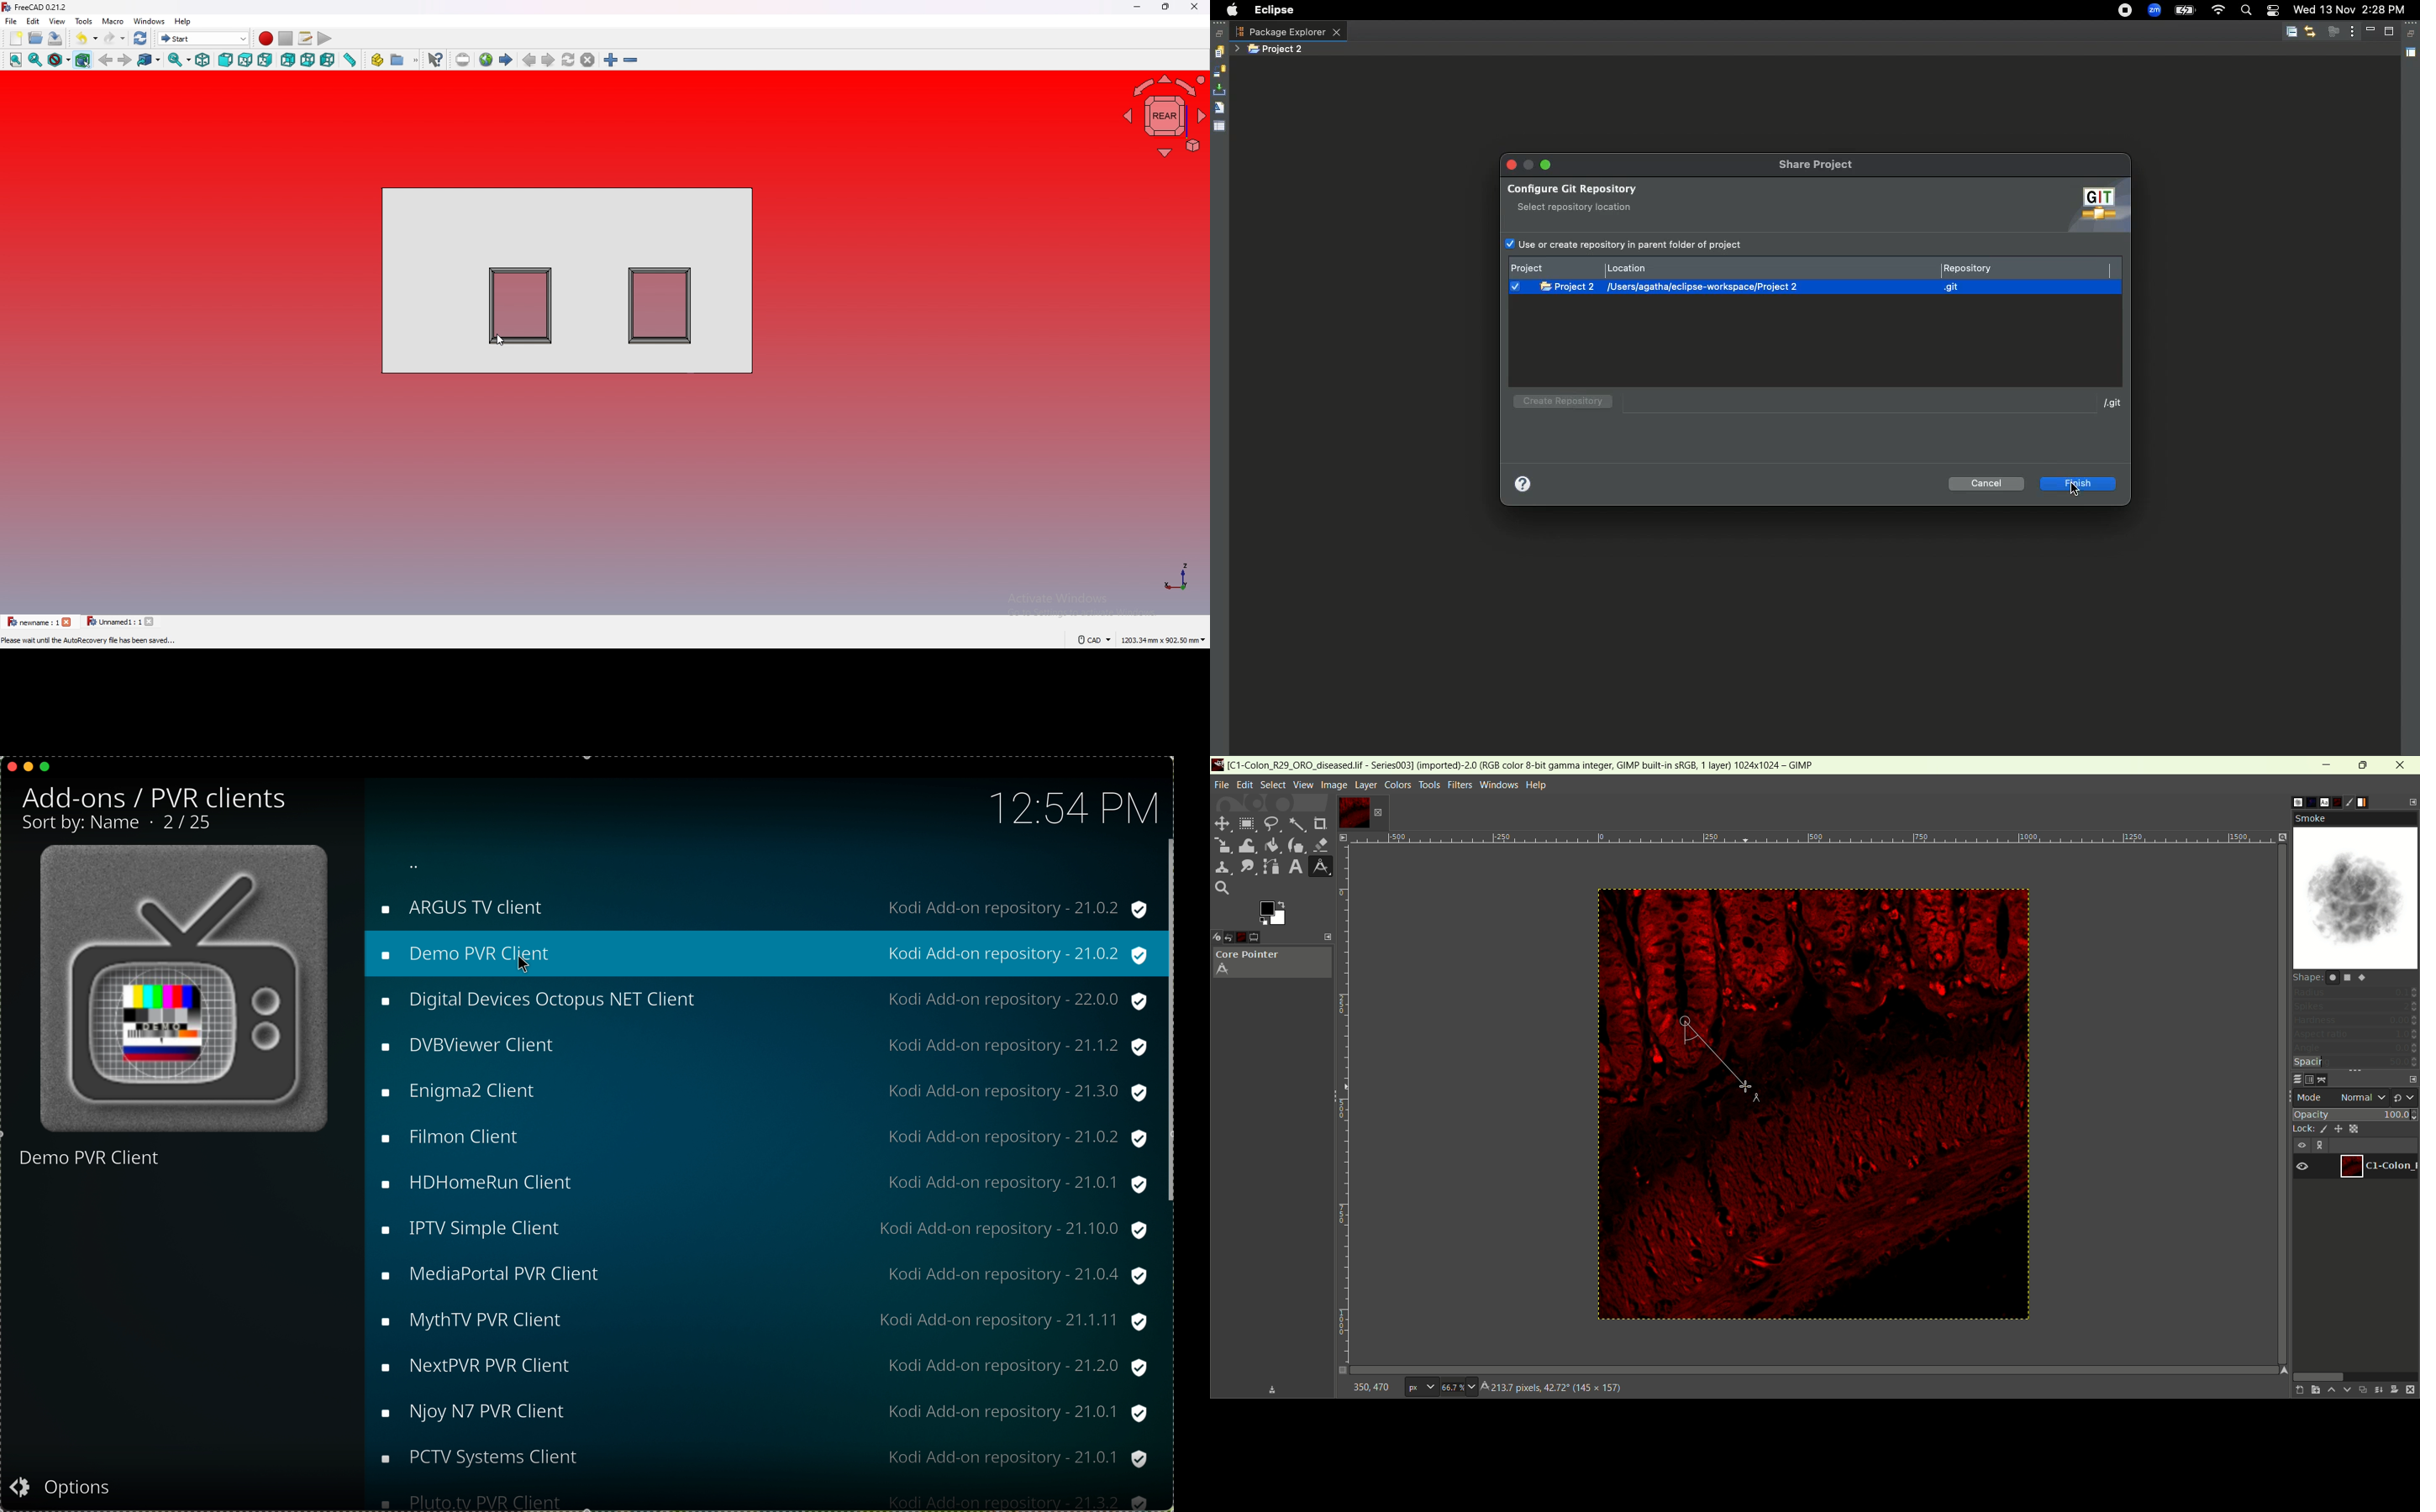 The image size is (2436, 1512). What do you see at coordinates (1167, 6) in the screenshot?
I see `resize` at bounding box center [1167, 6].